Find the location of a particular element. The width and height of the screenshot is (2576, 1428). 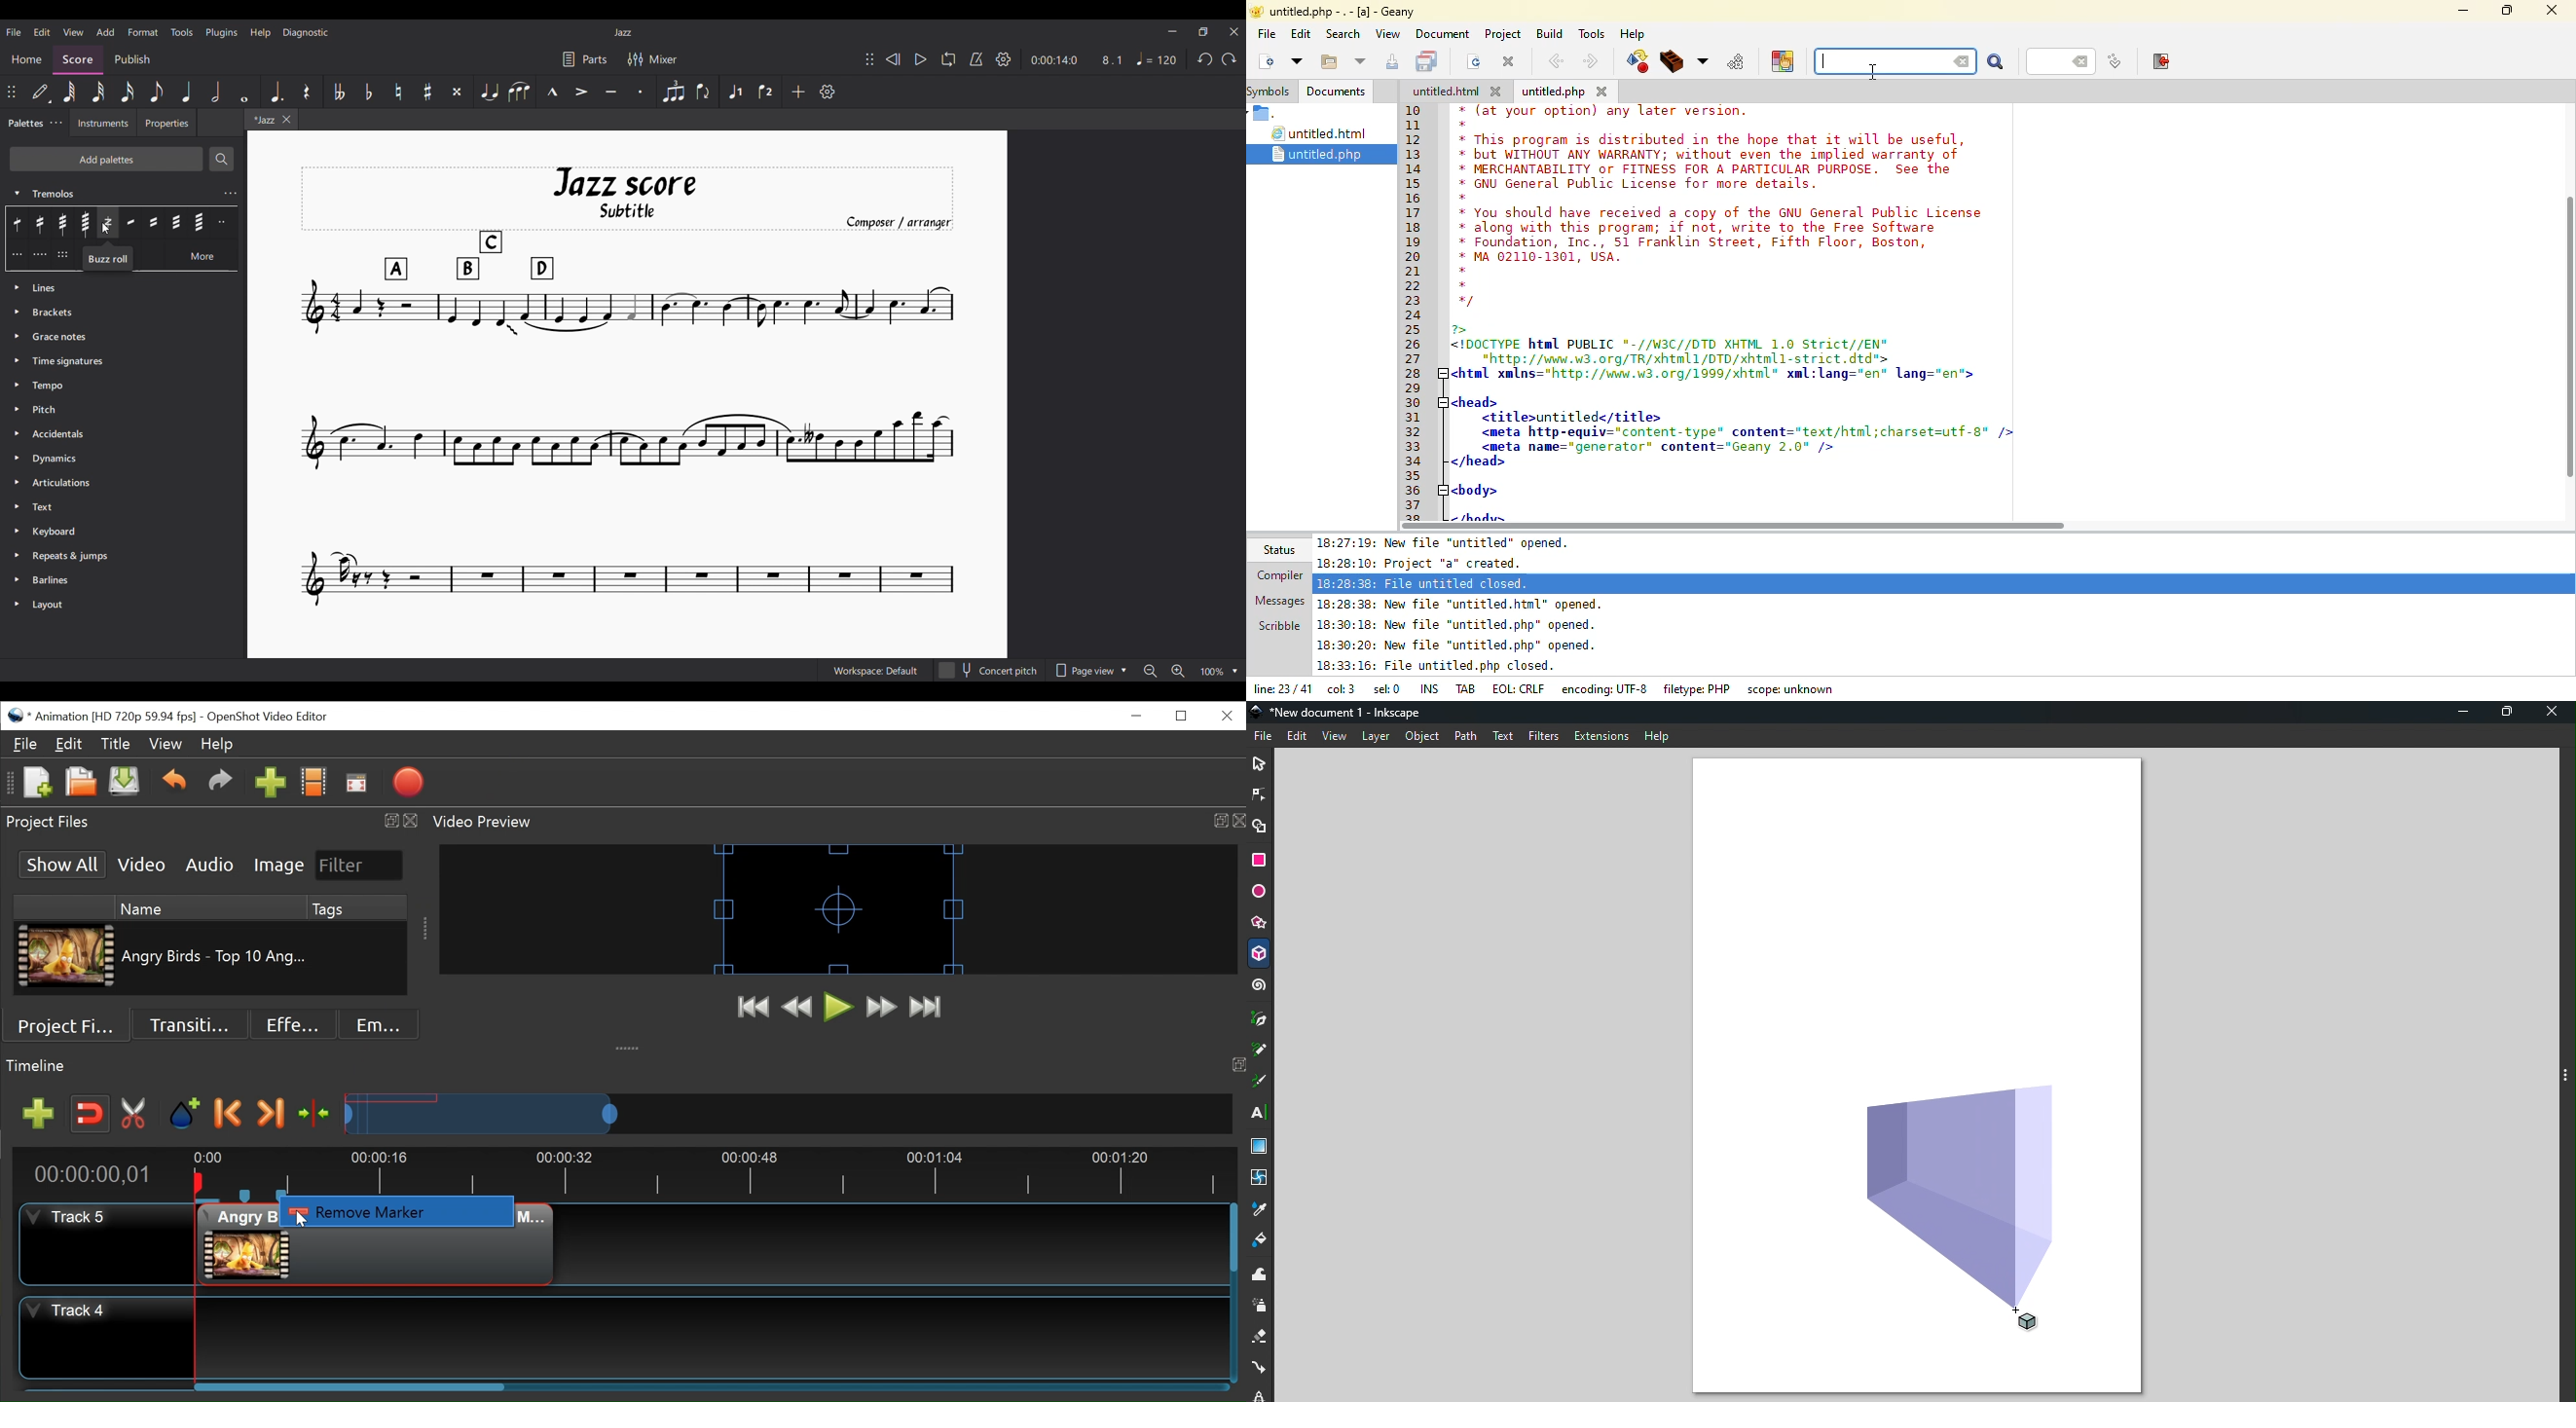

Current score is located at coordinates (628, 387).